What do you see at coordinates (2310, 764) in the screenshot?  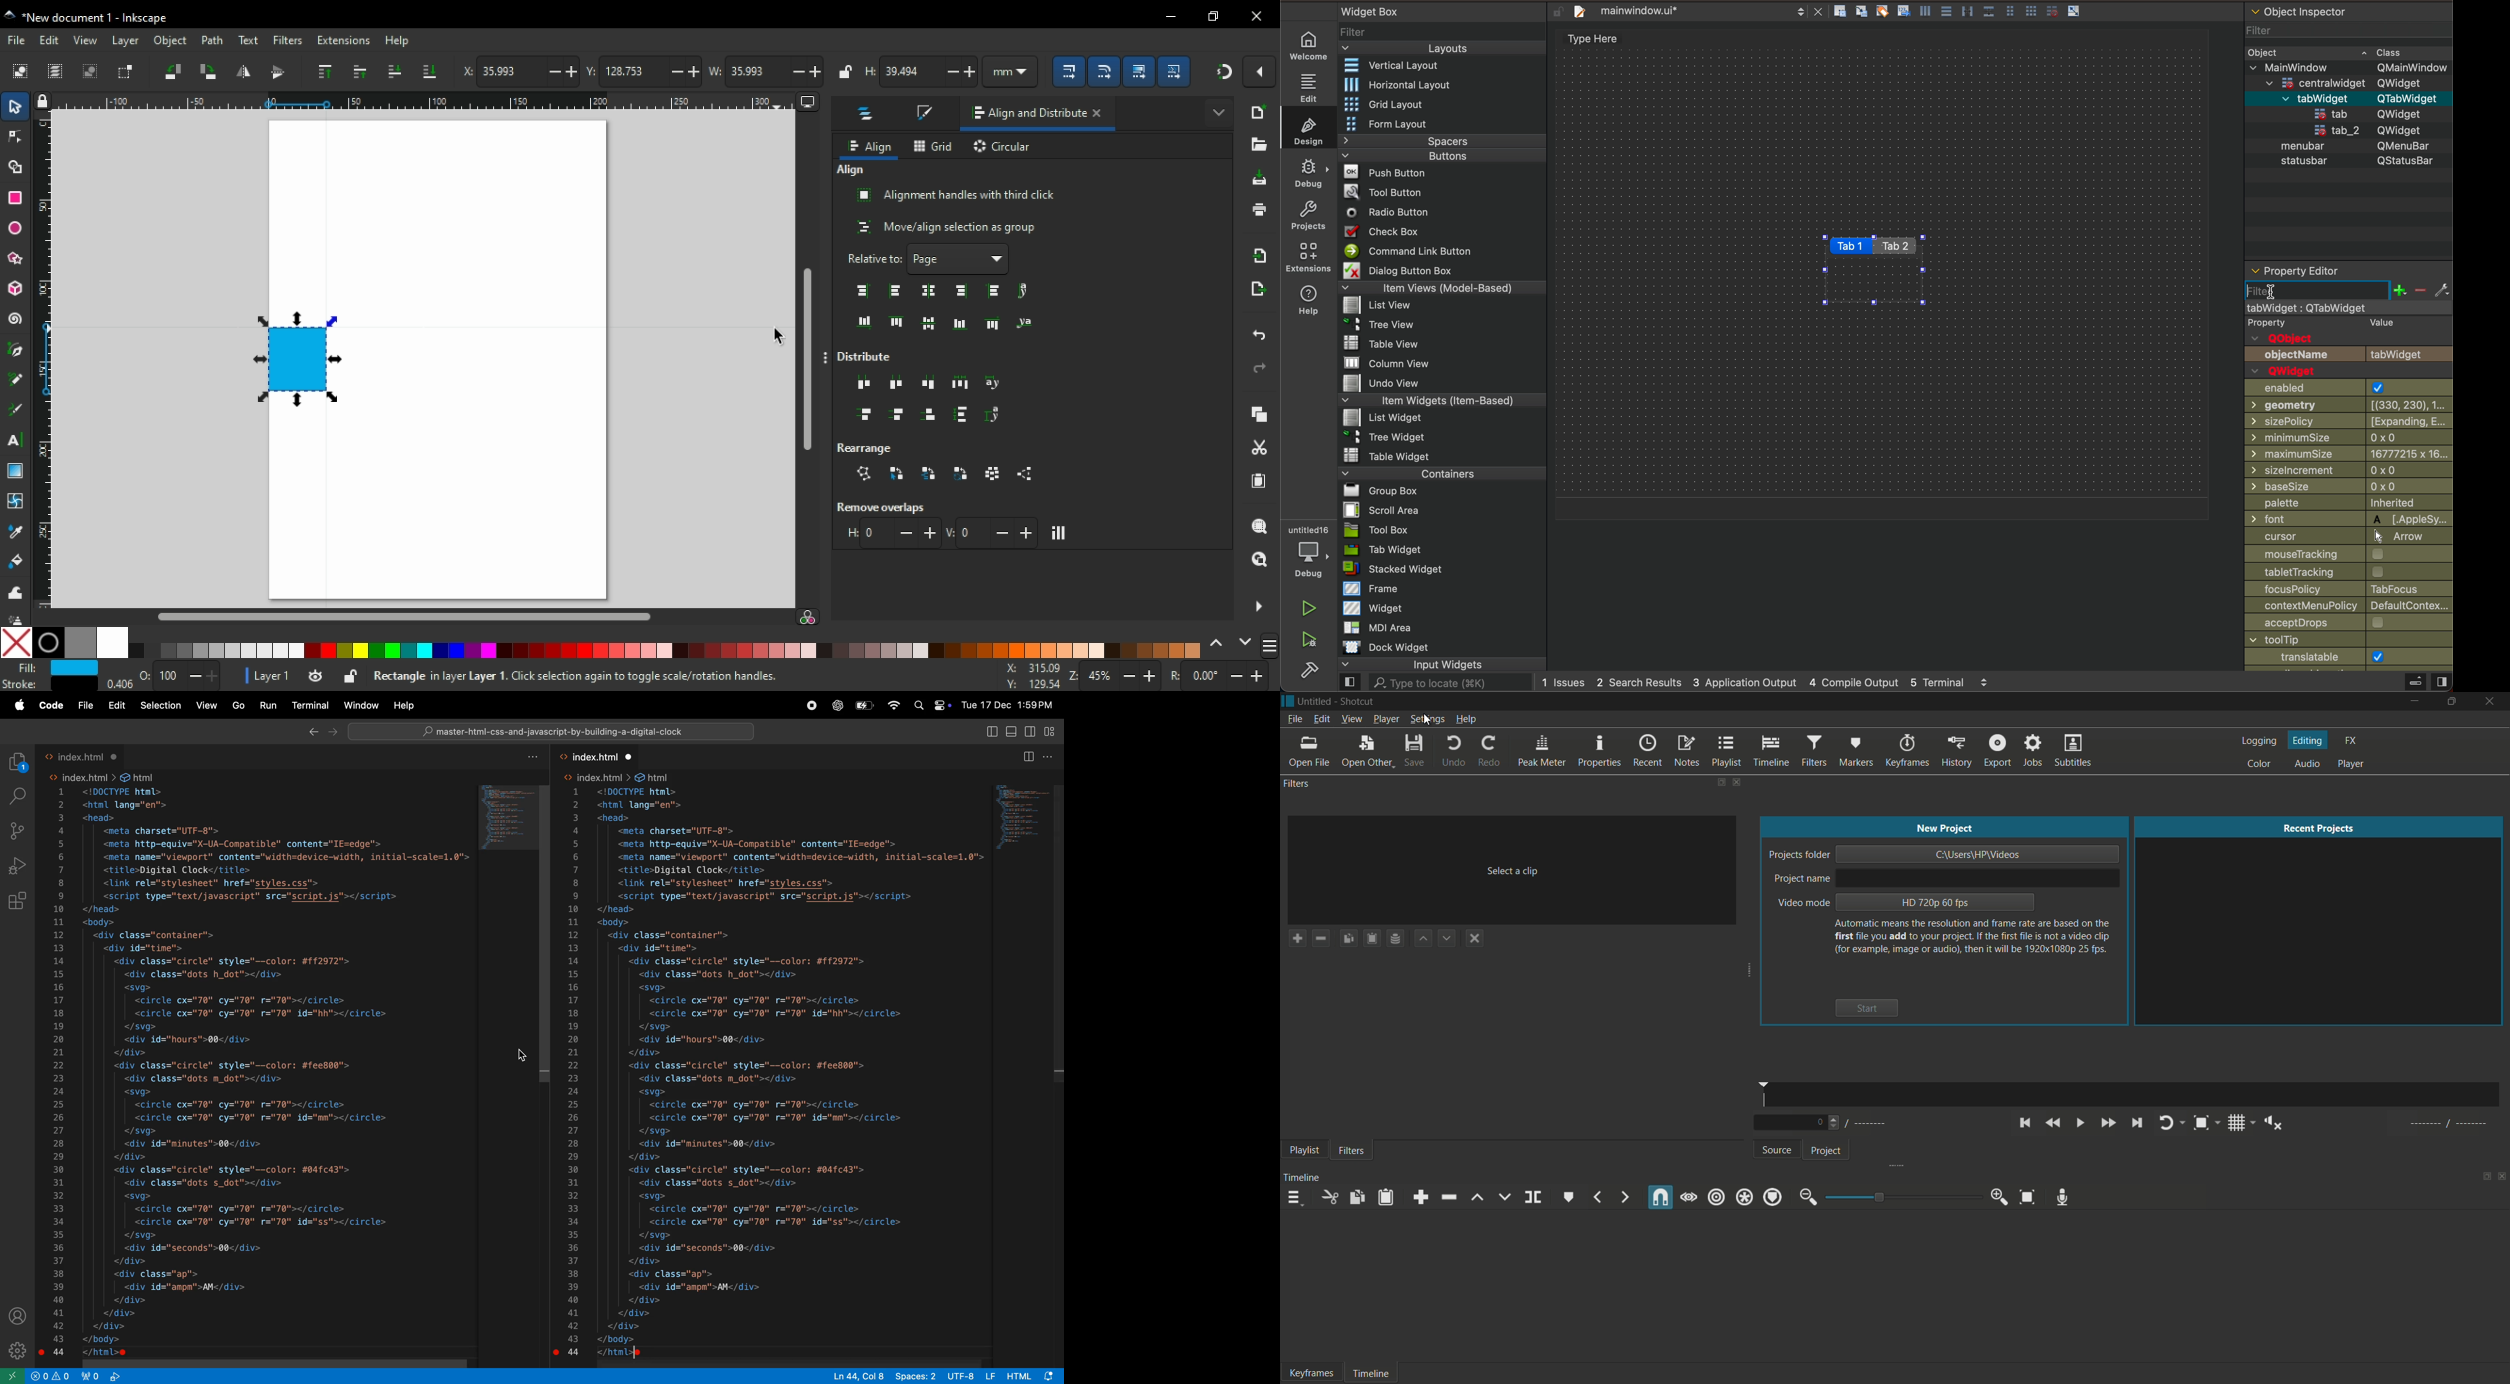 I see `audio` at bounding box center [2310, 764].